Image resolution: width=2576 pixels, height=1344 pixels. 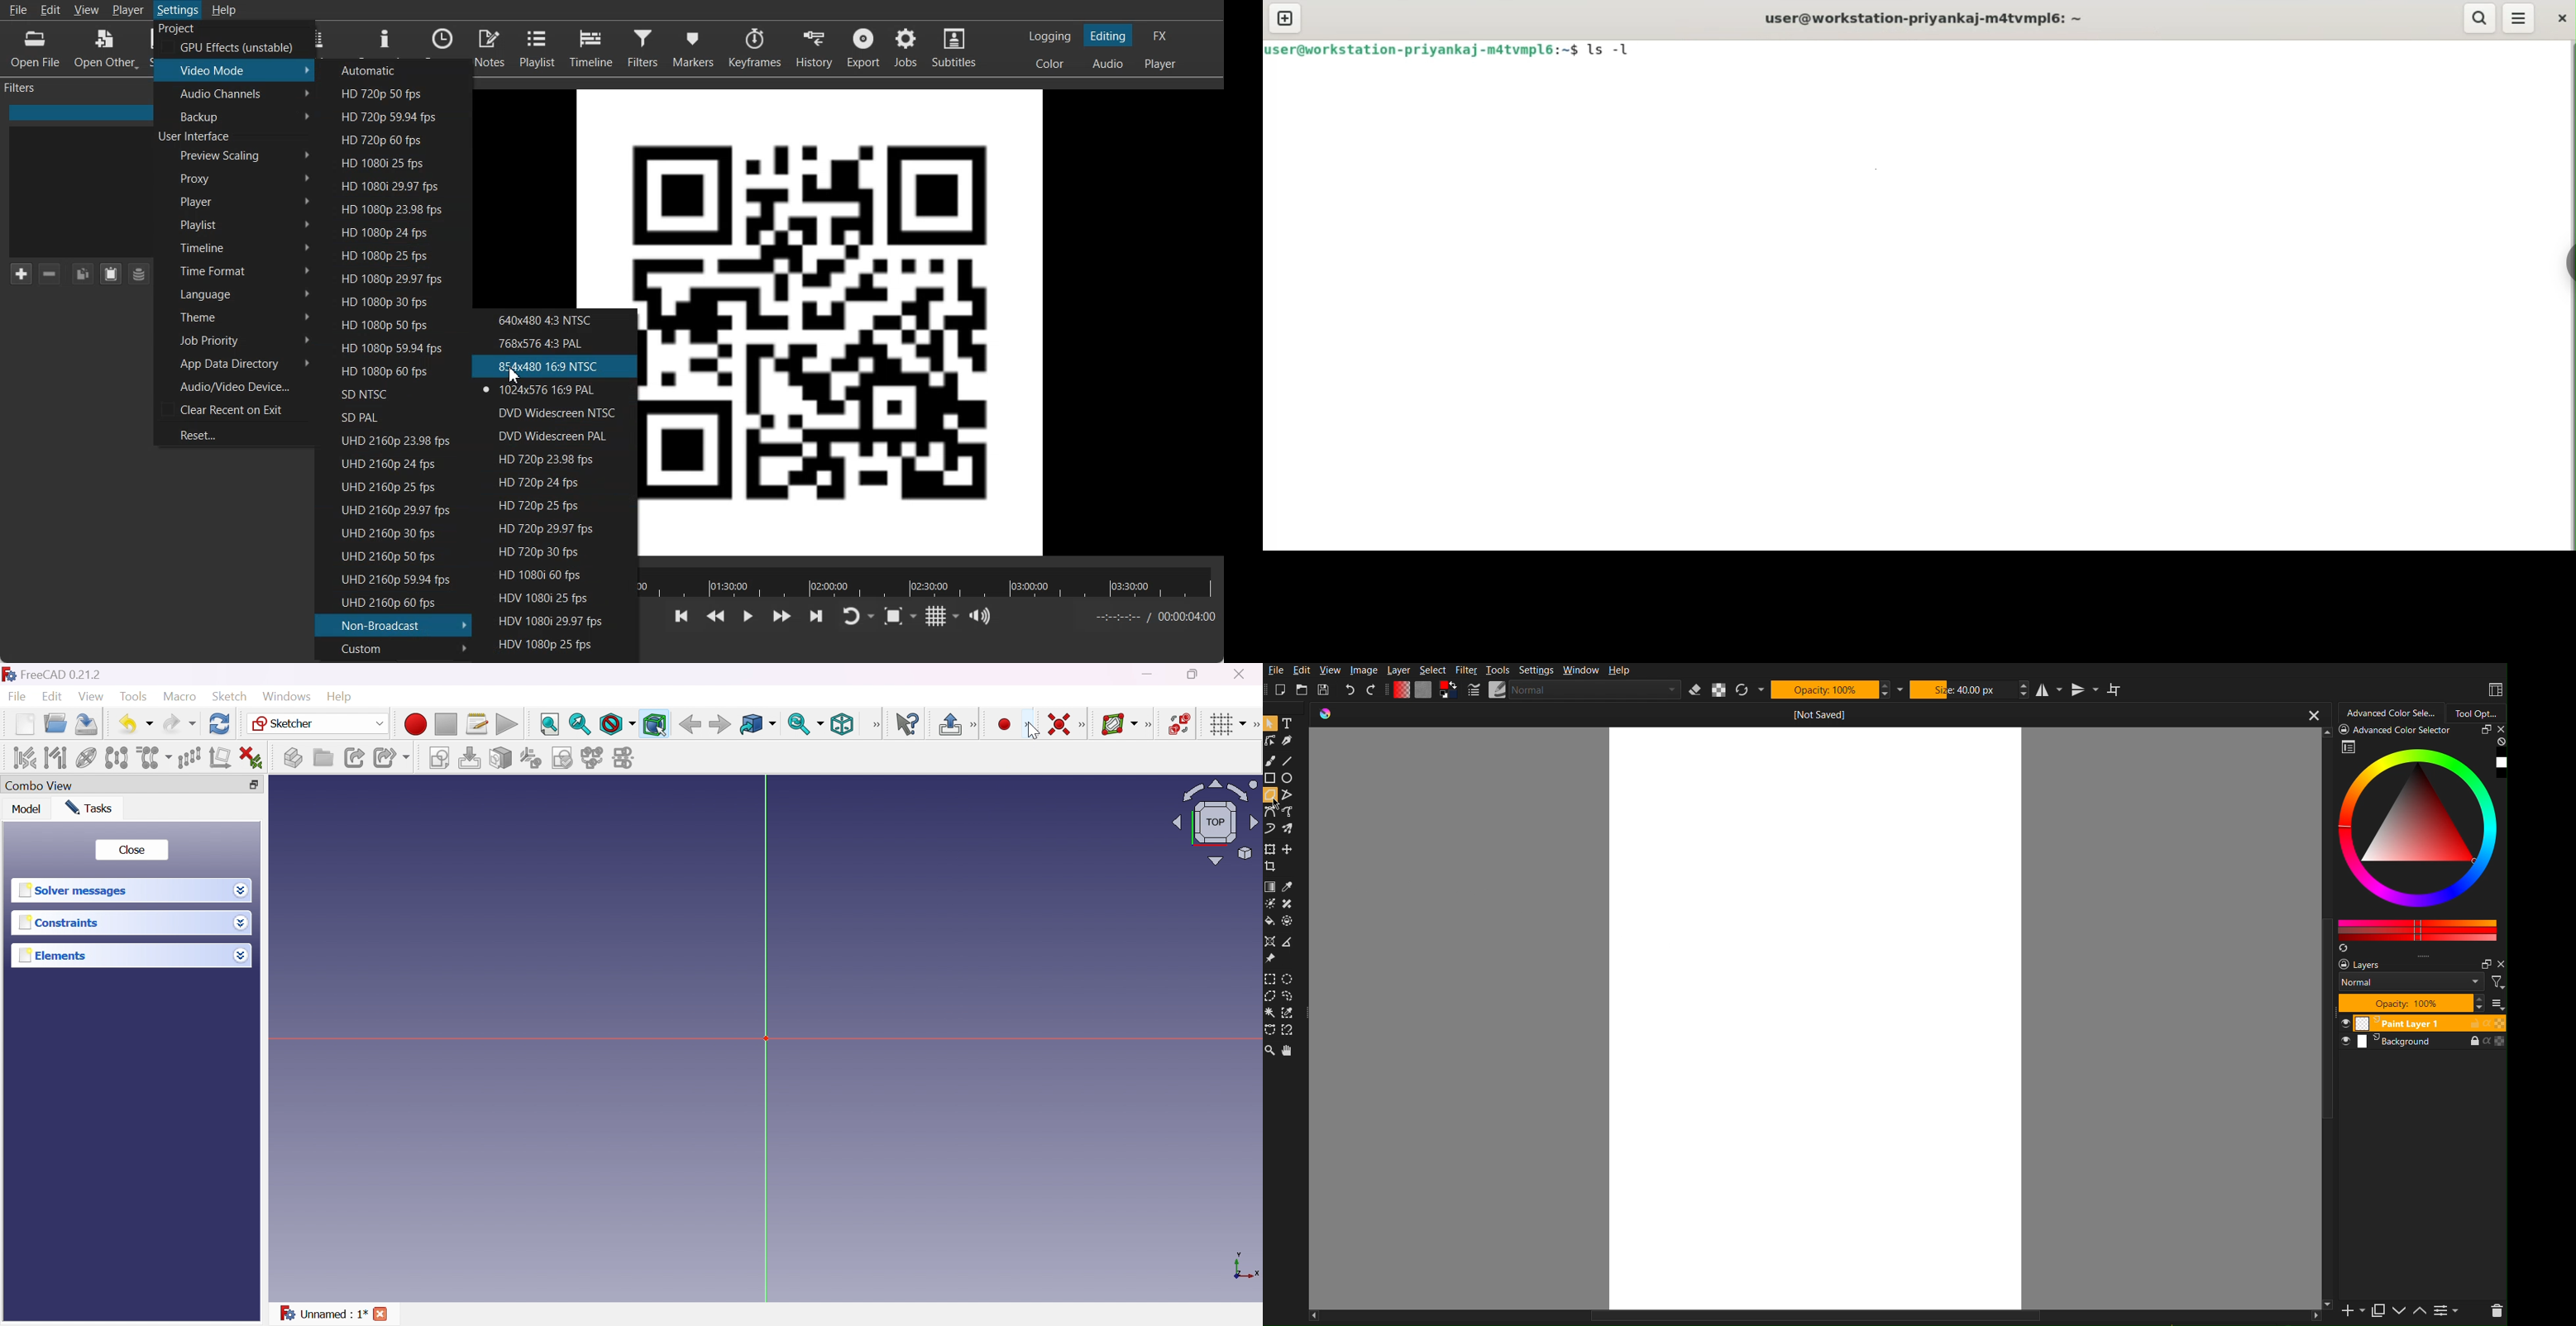 I want to click on Fit all, so click(x=550, y=724).